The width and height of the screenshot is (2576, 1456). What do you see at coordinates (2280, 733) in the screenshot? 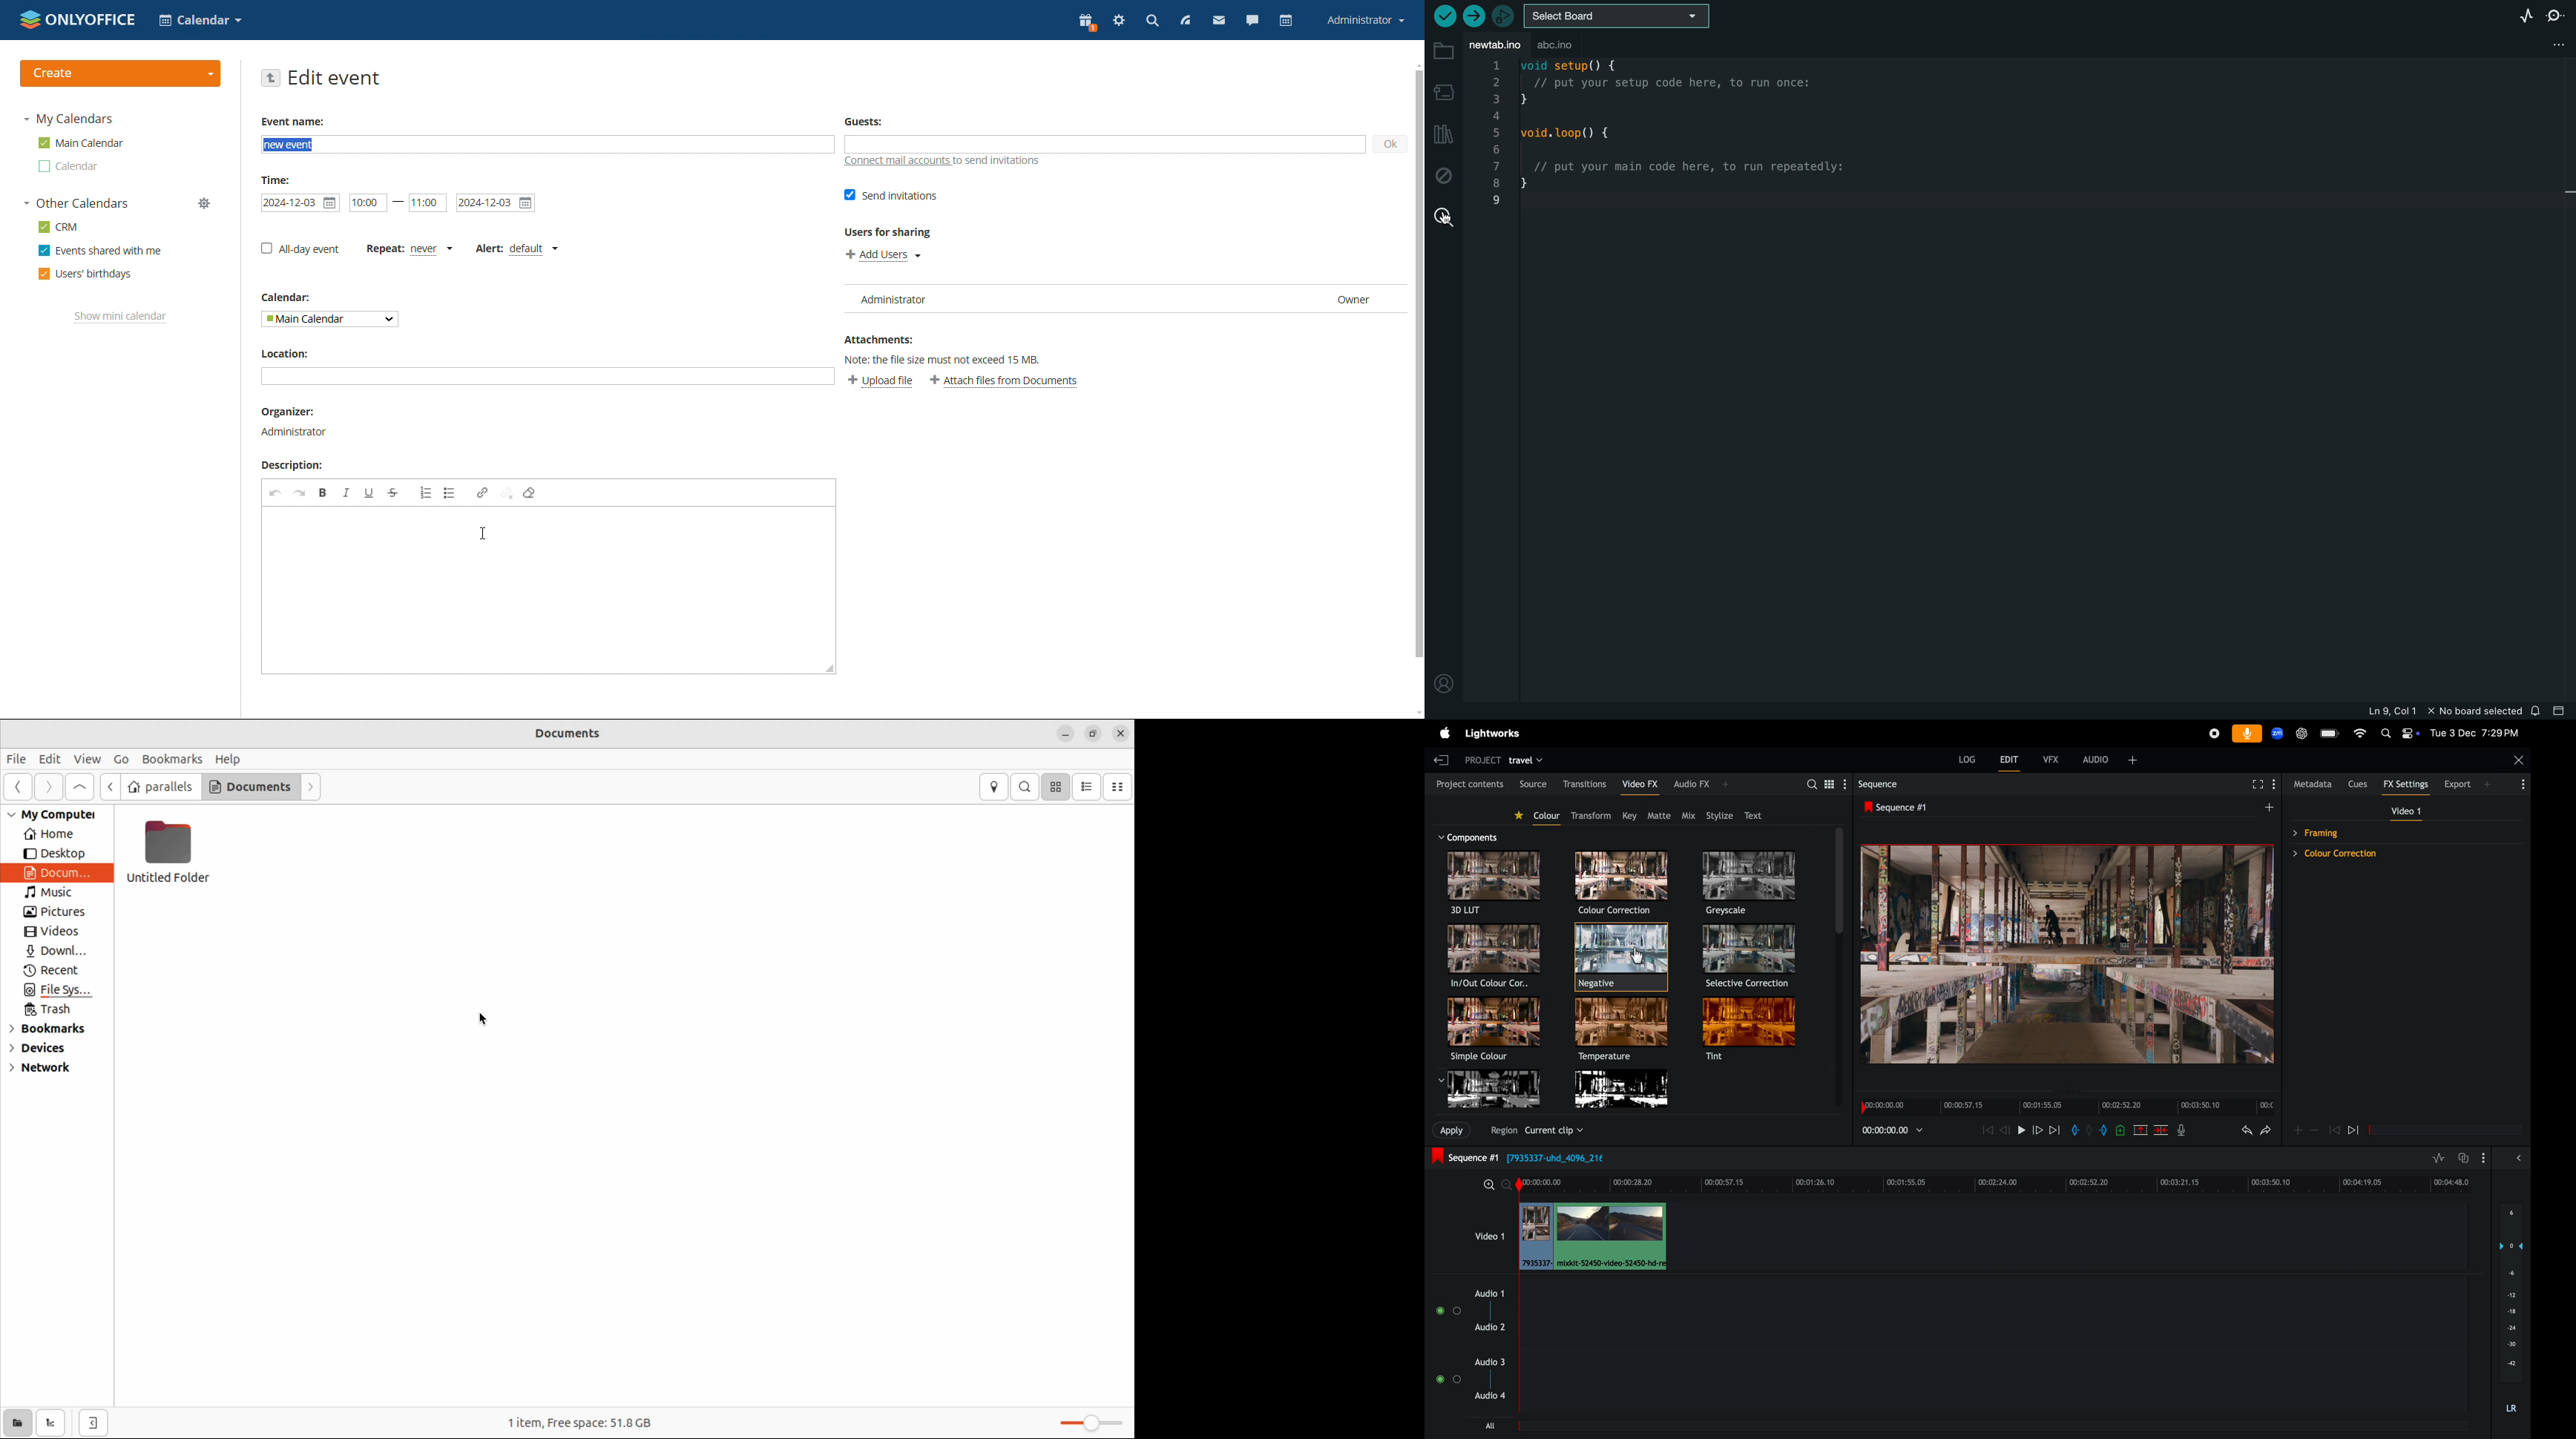
I see `Zoom` at bounding box center [2280, 733].